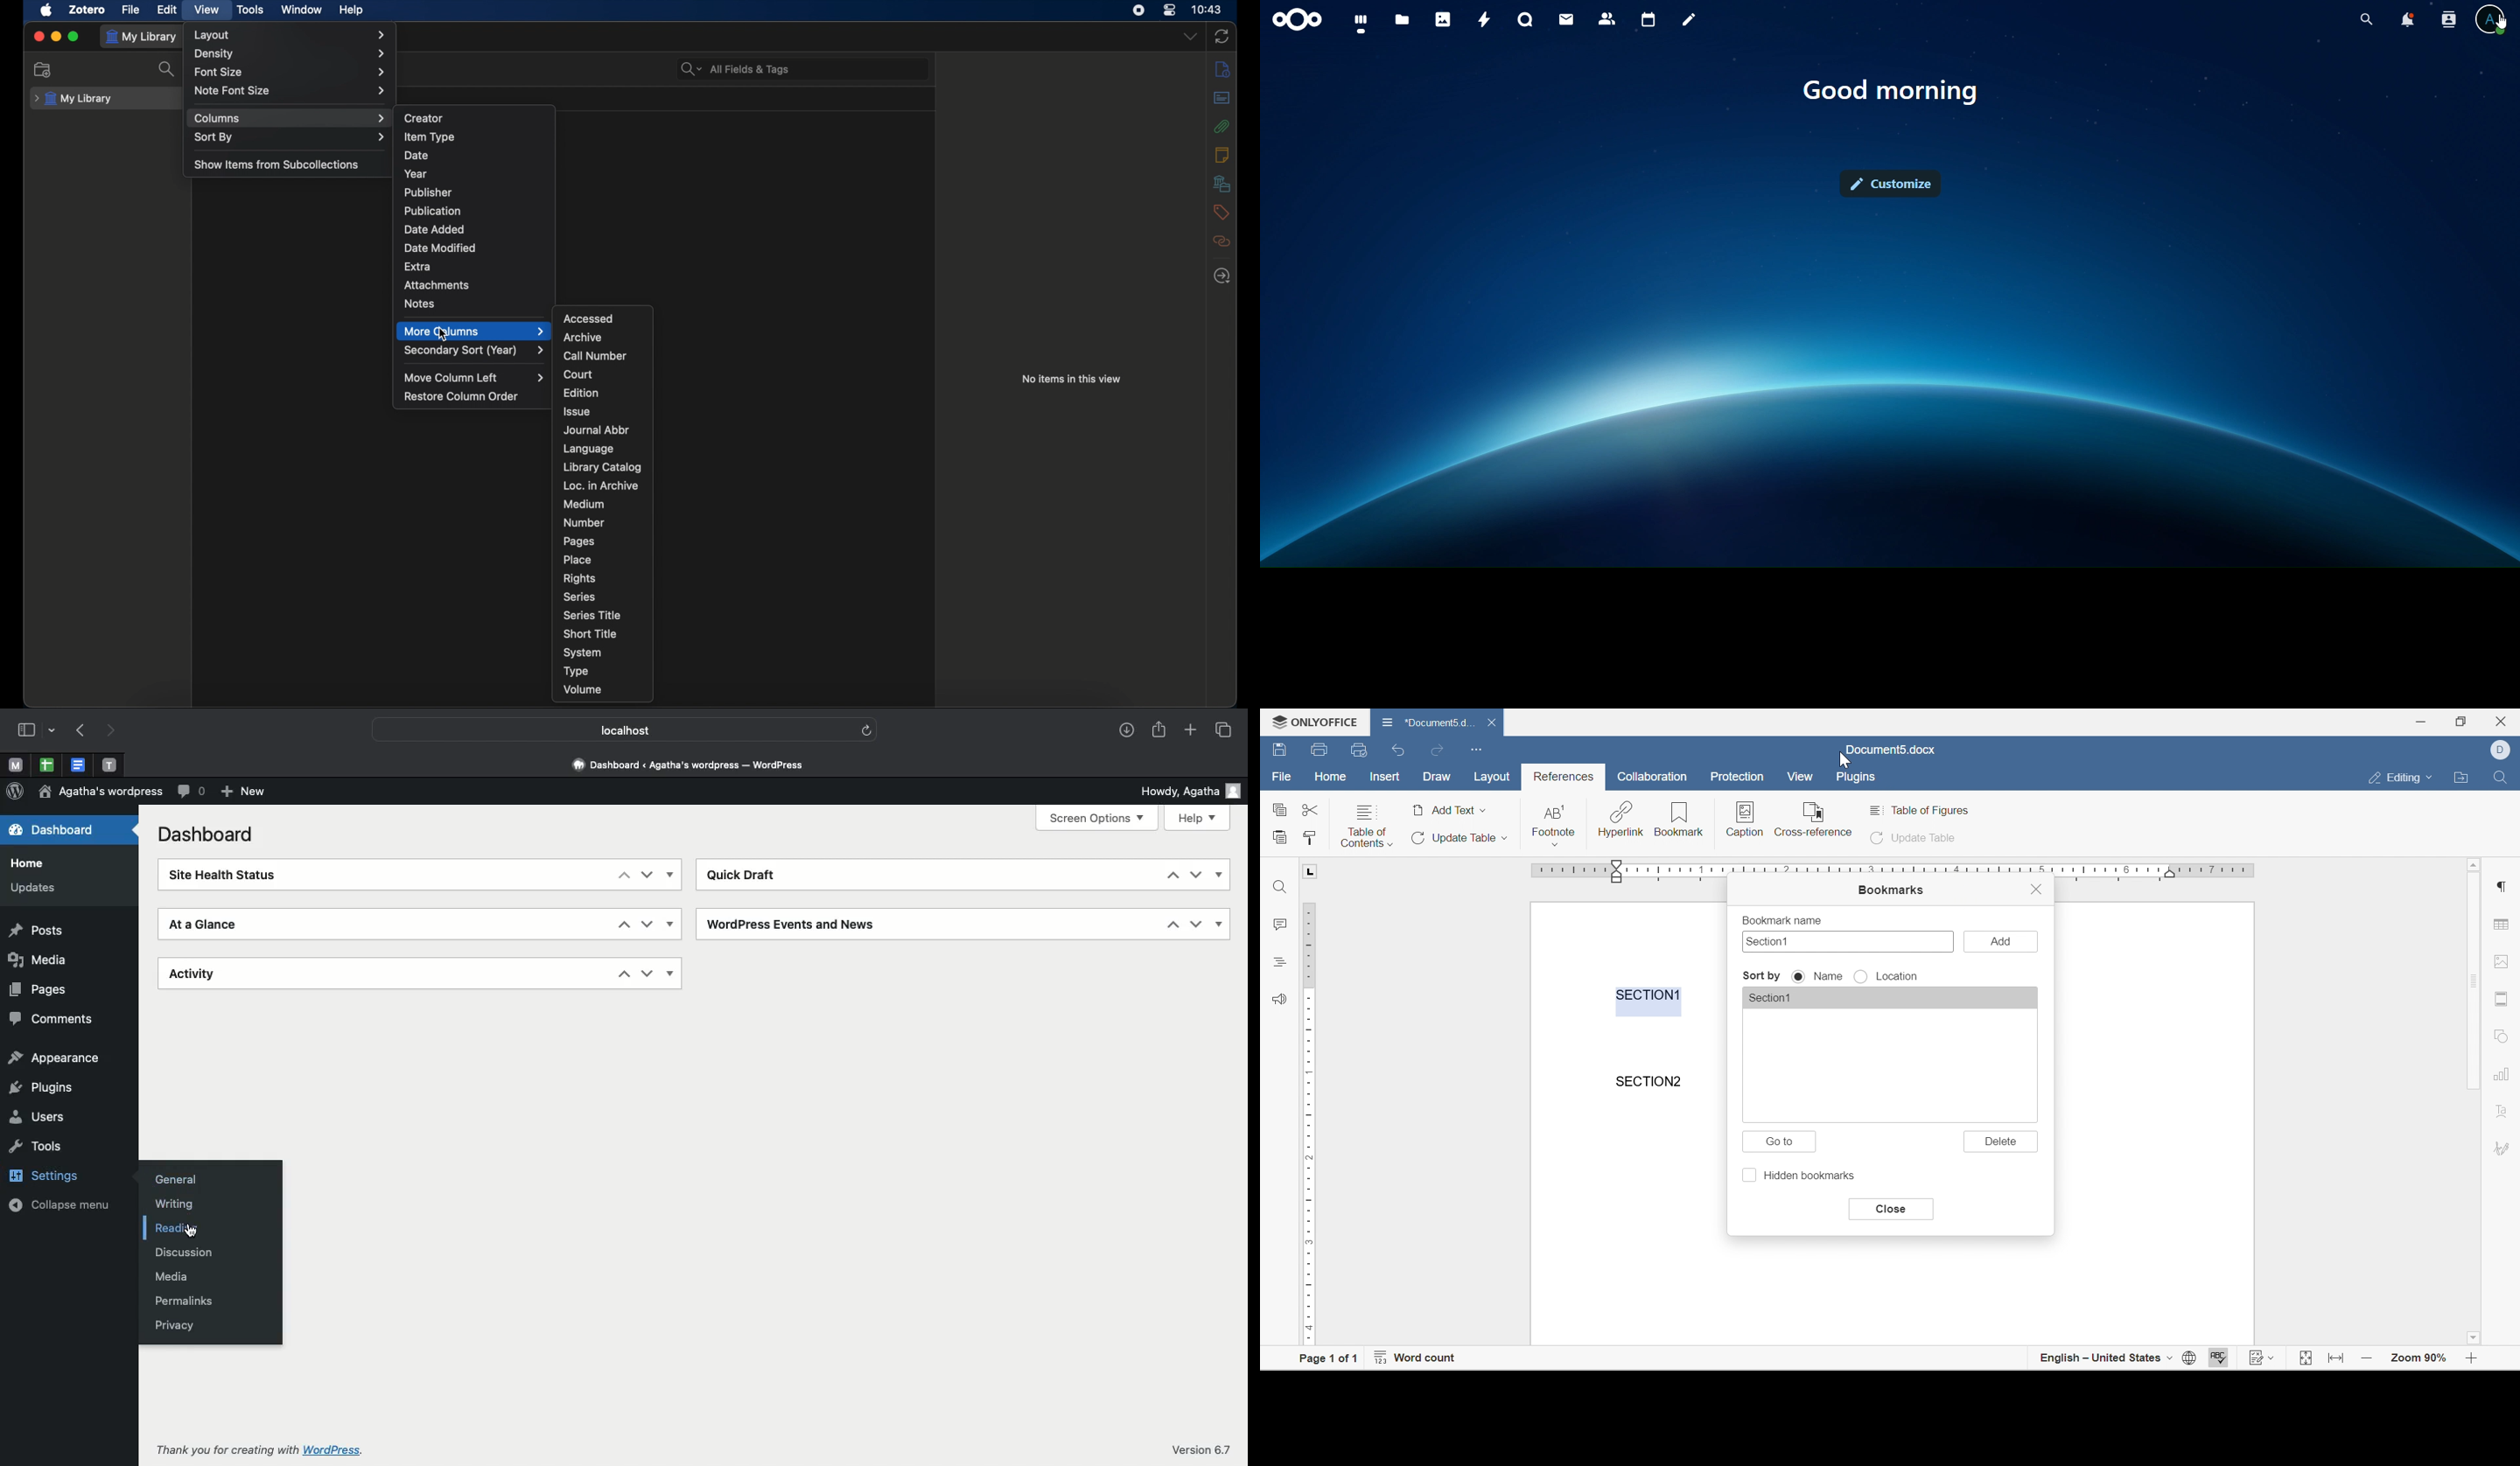 The height and width of the screenshot is (1484, 2520). Describe the element at coordinates (1221, 97) in the screenshot. I see `abstract` at that location.